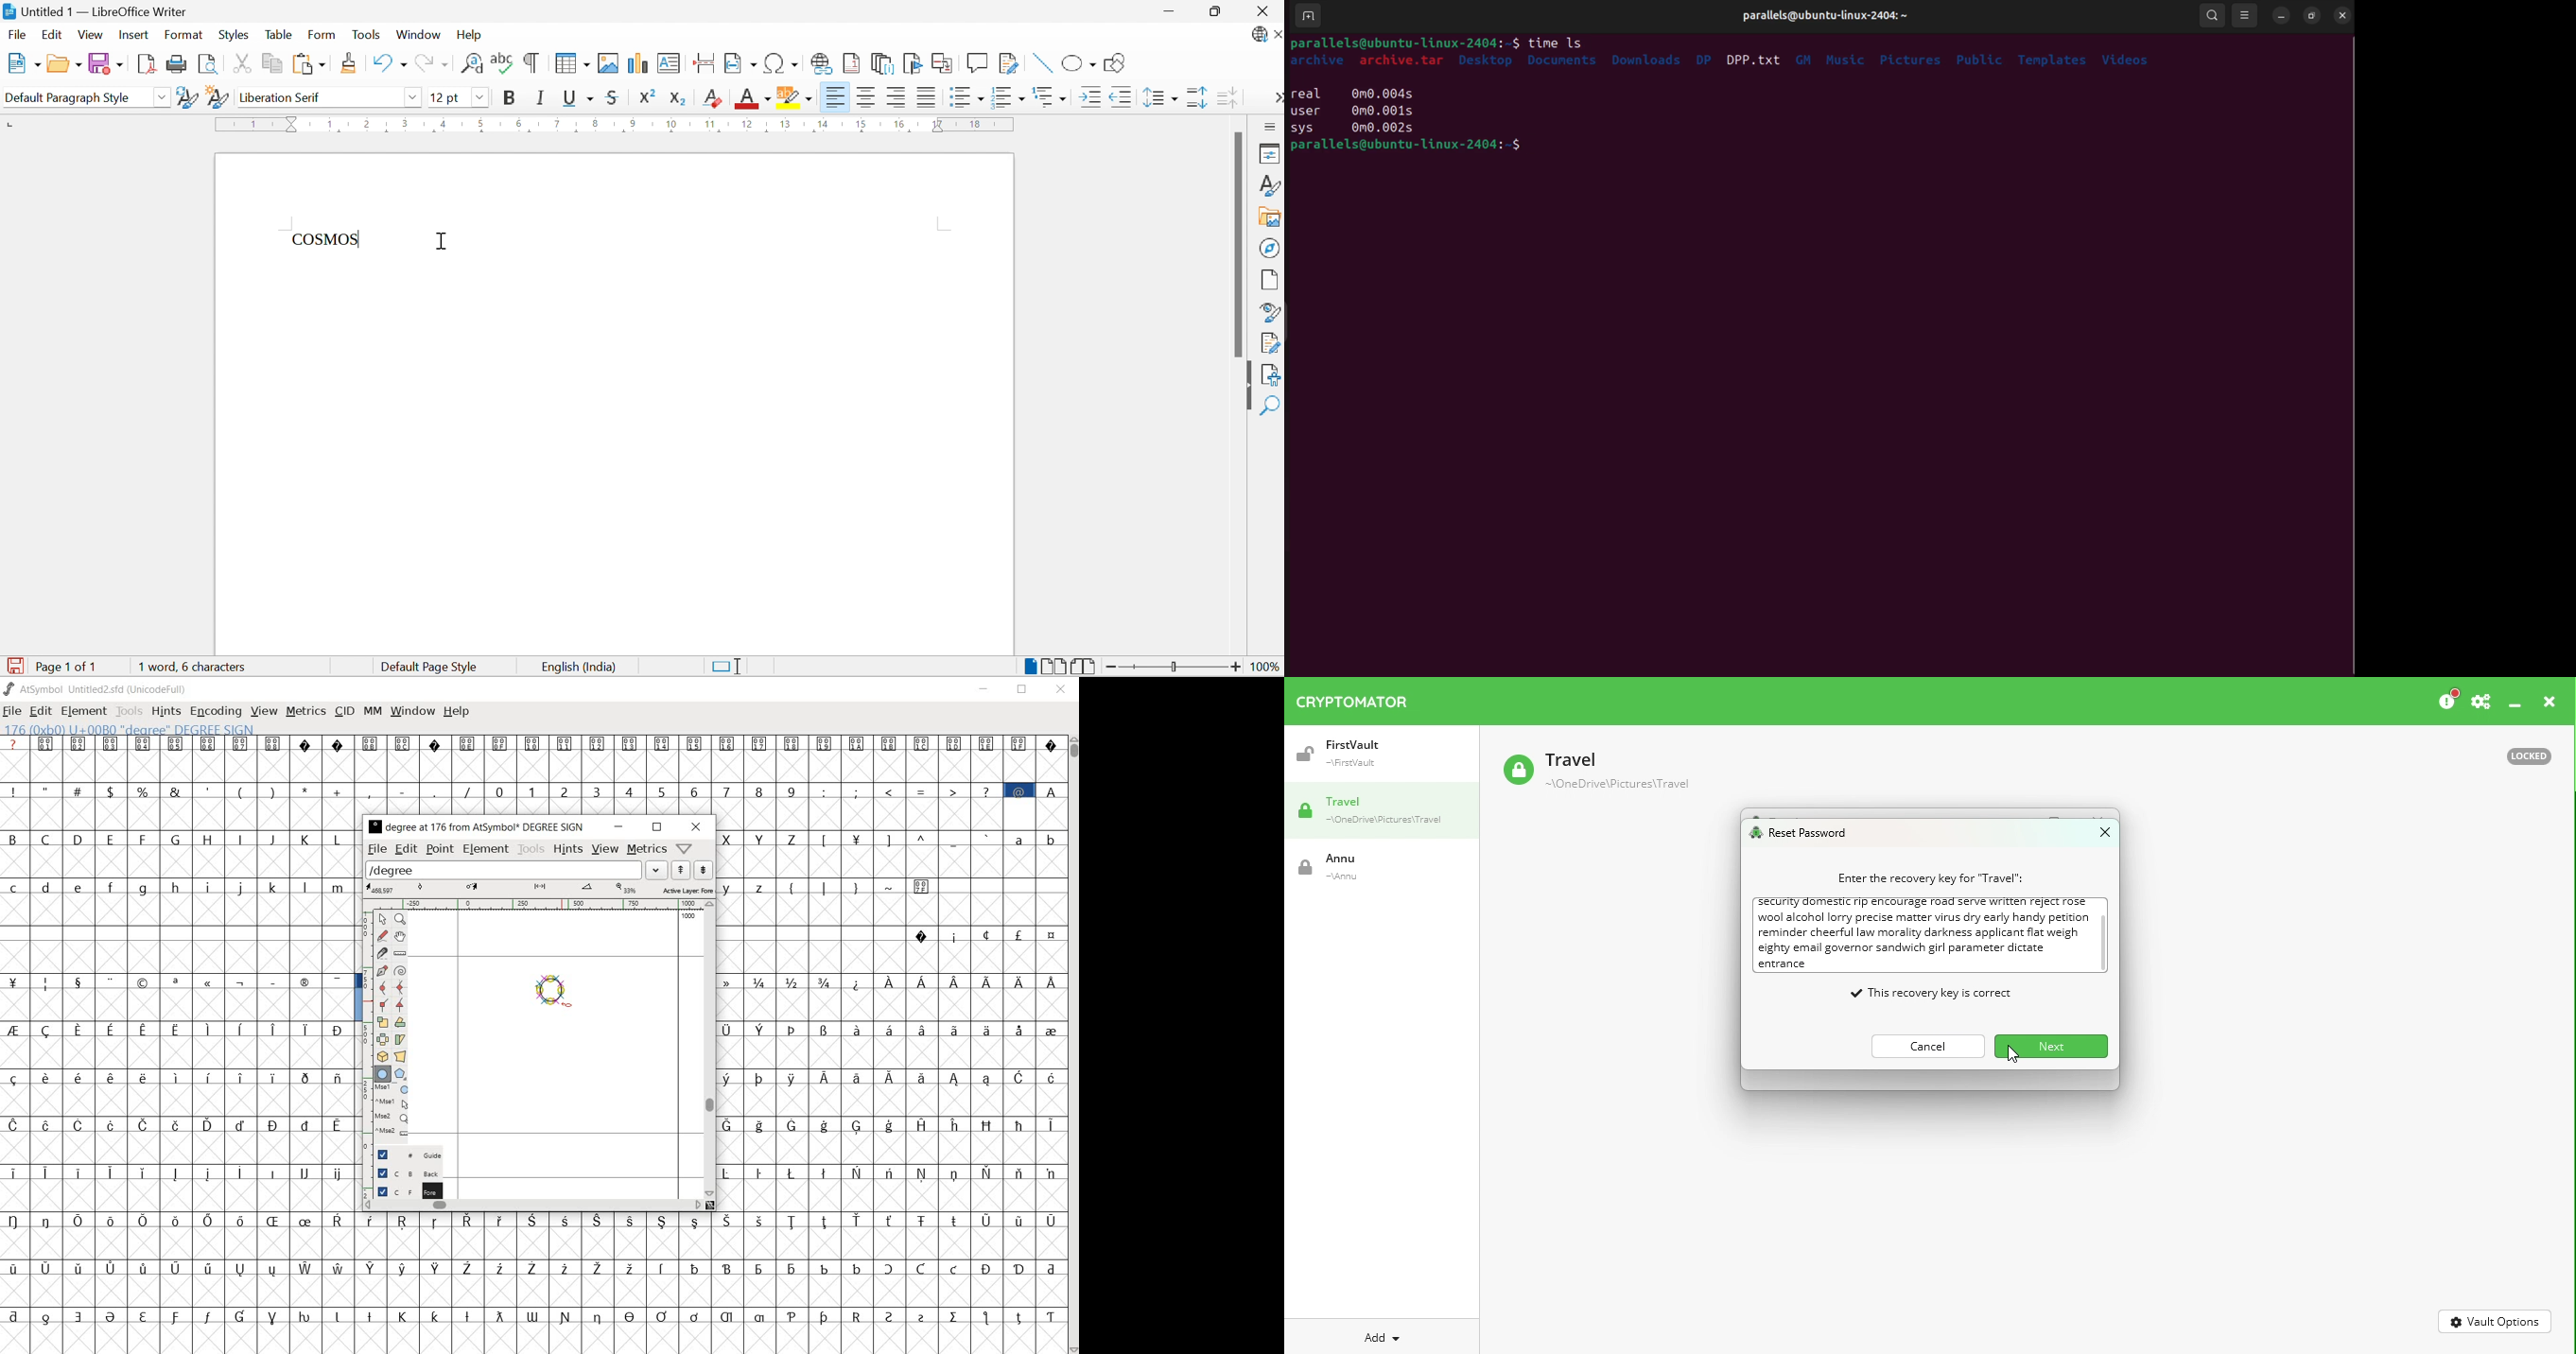 This screenshot has width=2576, height=1372. I want to click on scrollbar, so click(1073, 1043).